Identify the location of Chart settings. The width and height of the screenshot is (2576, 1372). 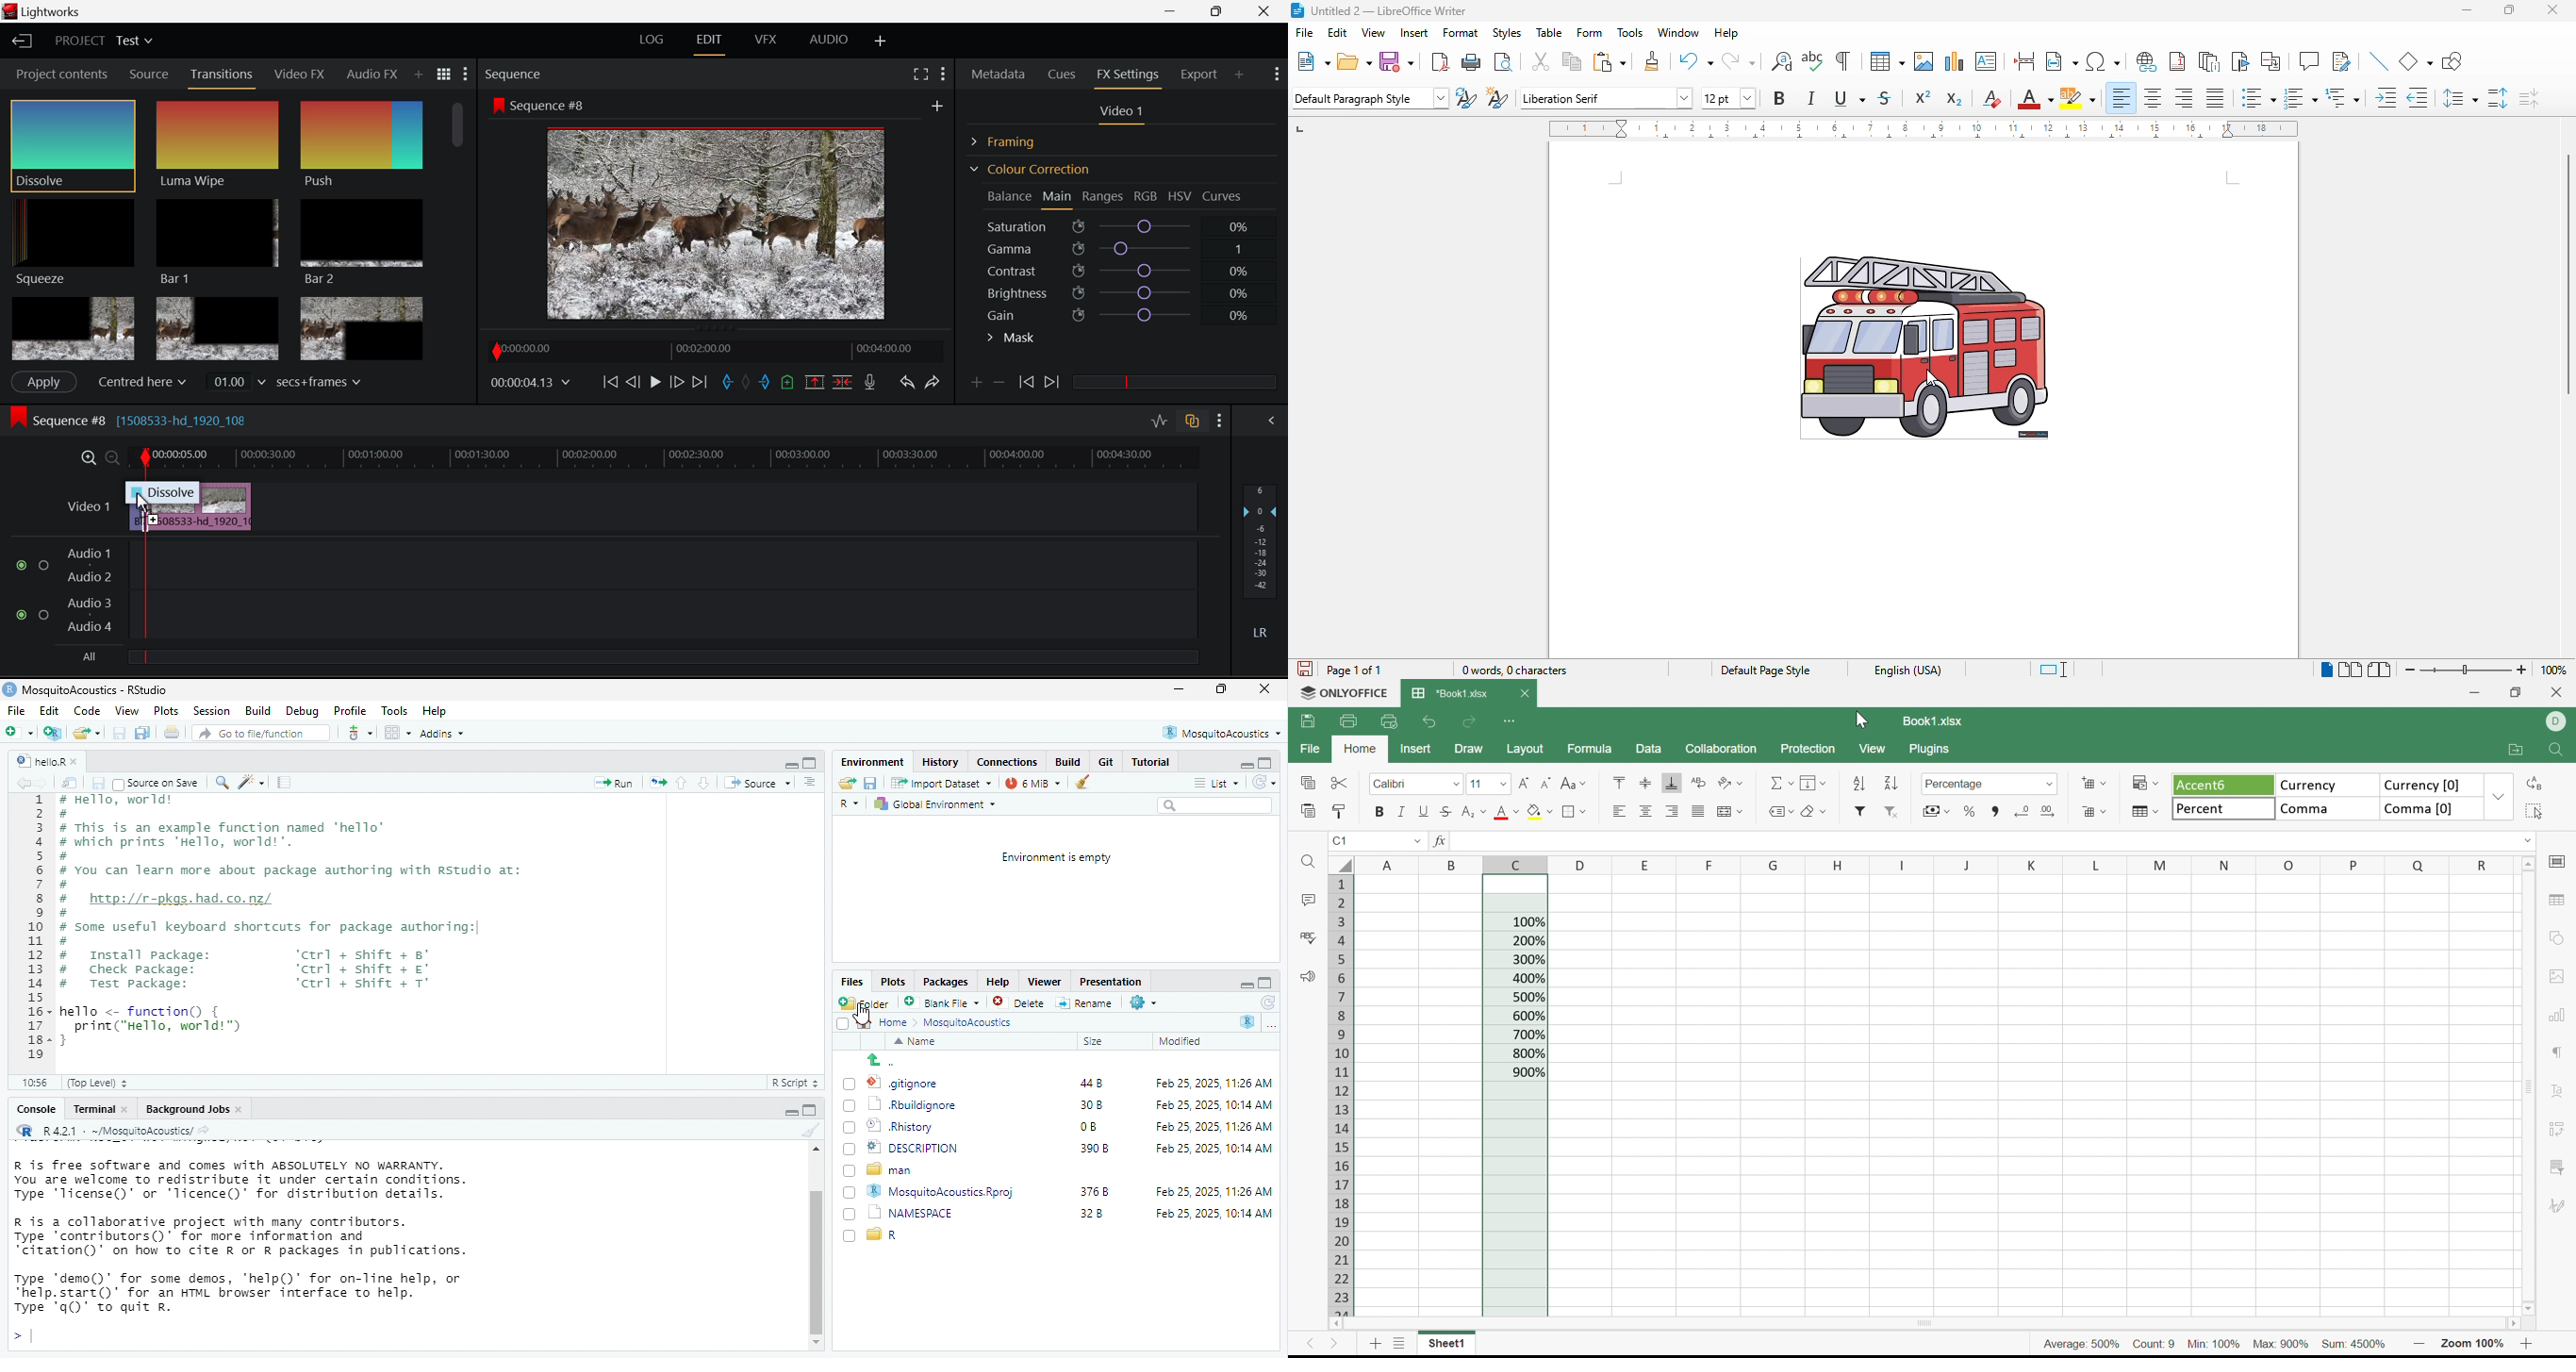
(2561, 1016).